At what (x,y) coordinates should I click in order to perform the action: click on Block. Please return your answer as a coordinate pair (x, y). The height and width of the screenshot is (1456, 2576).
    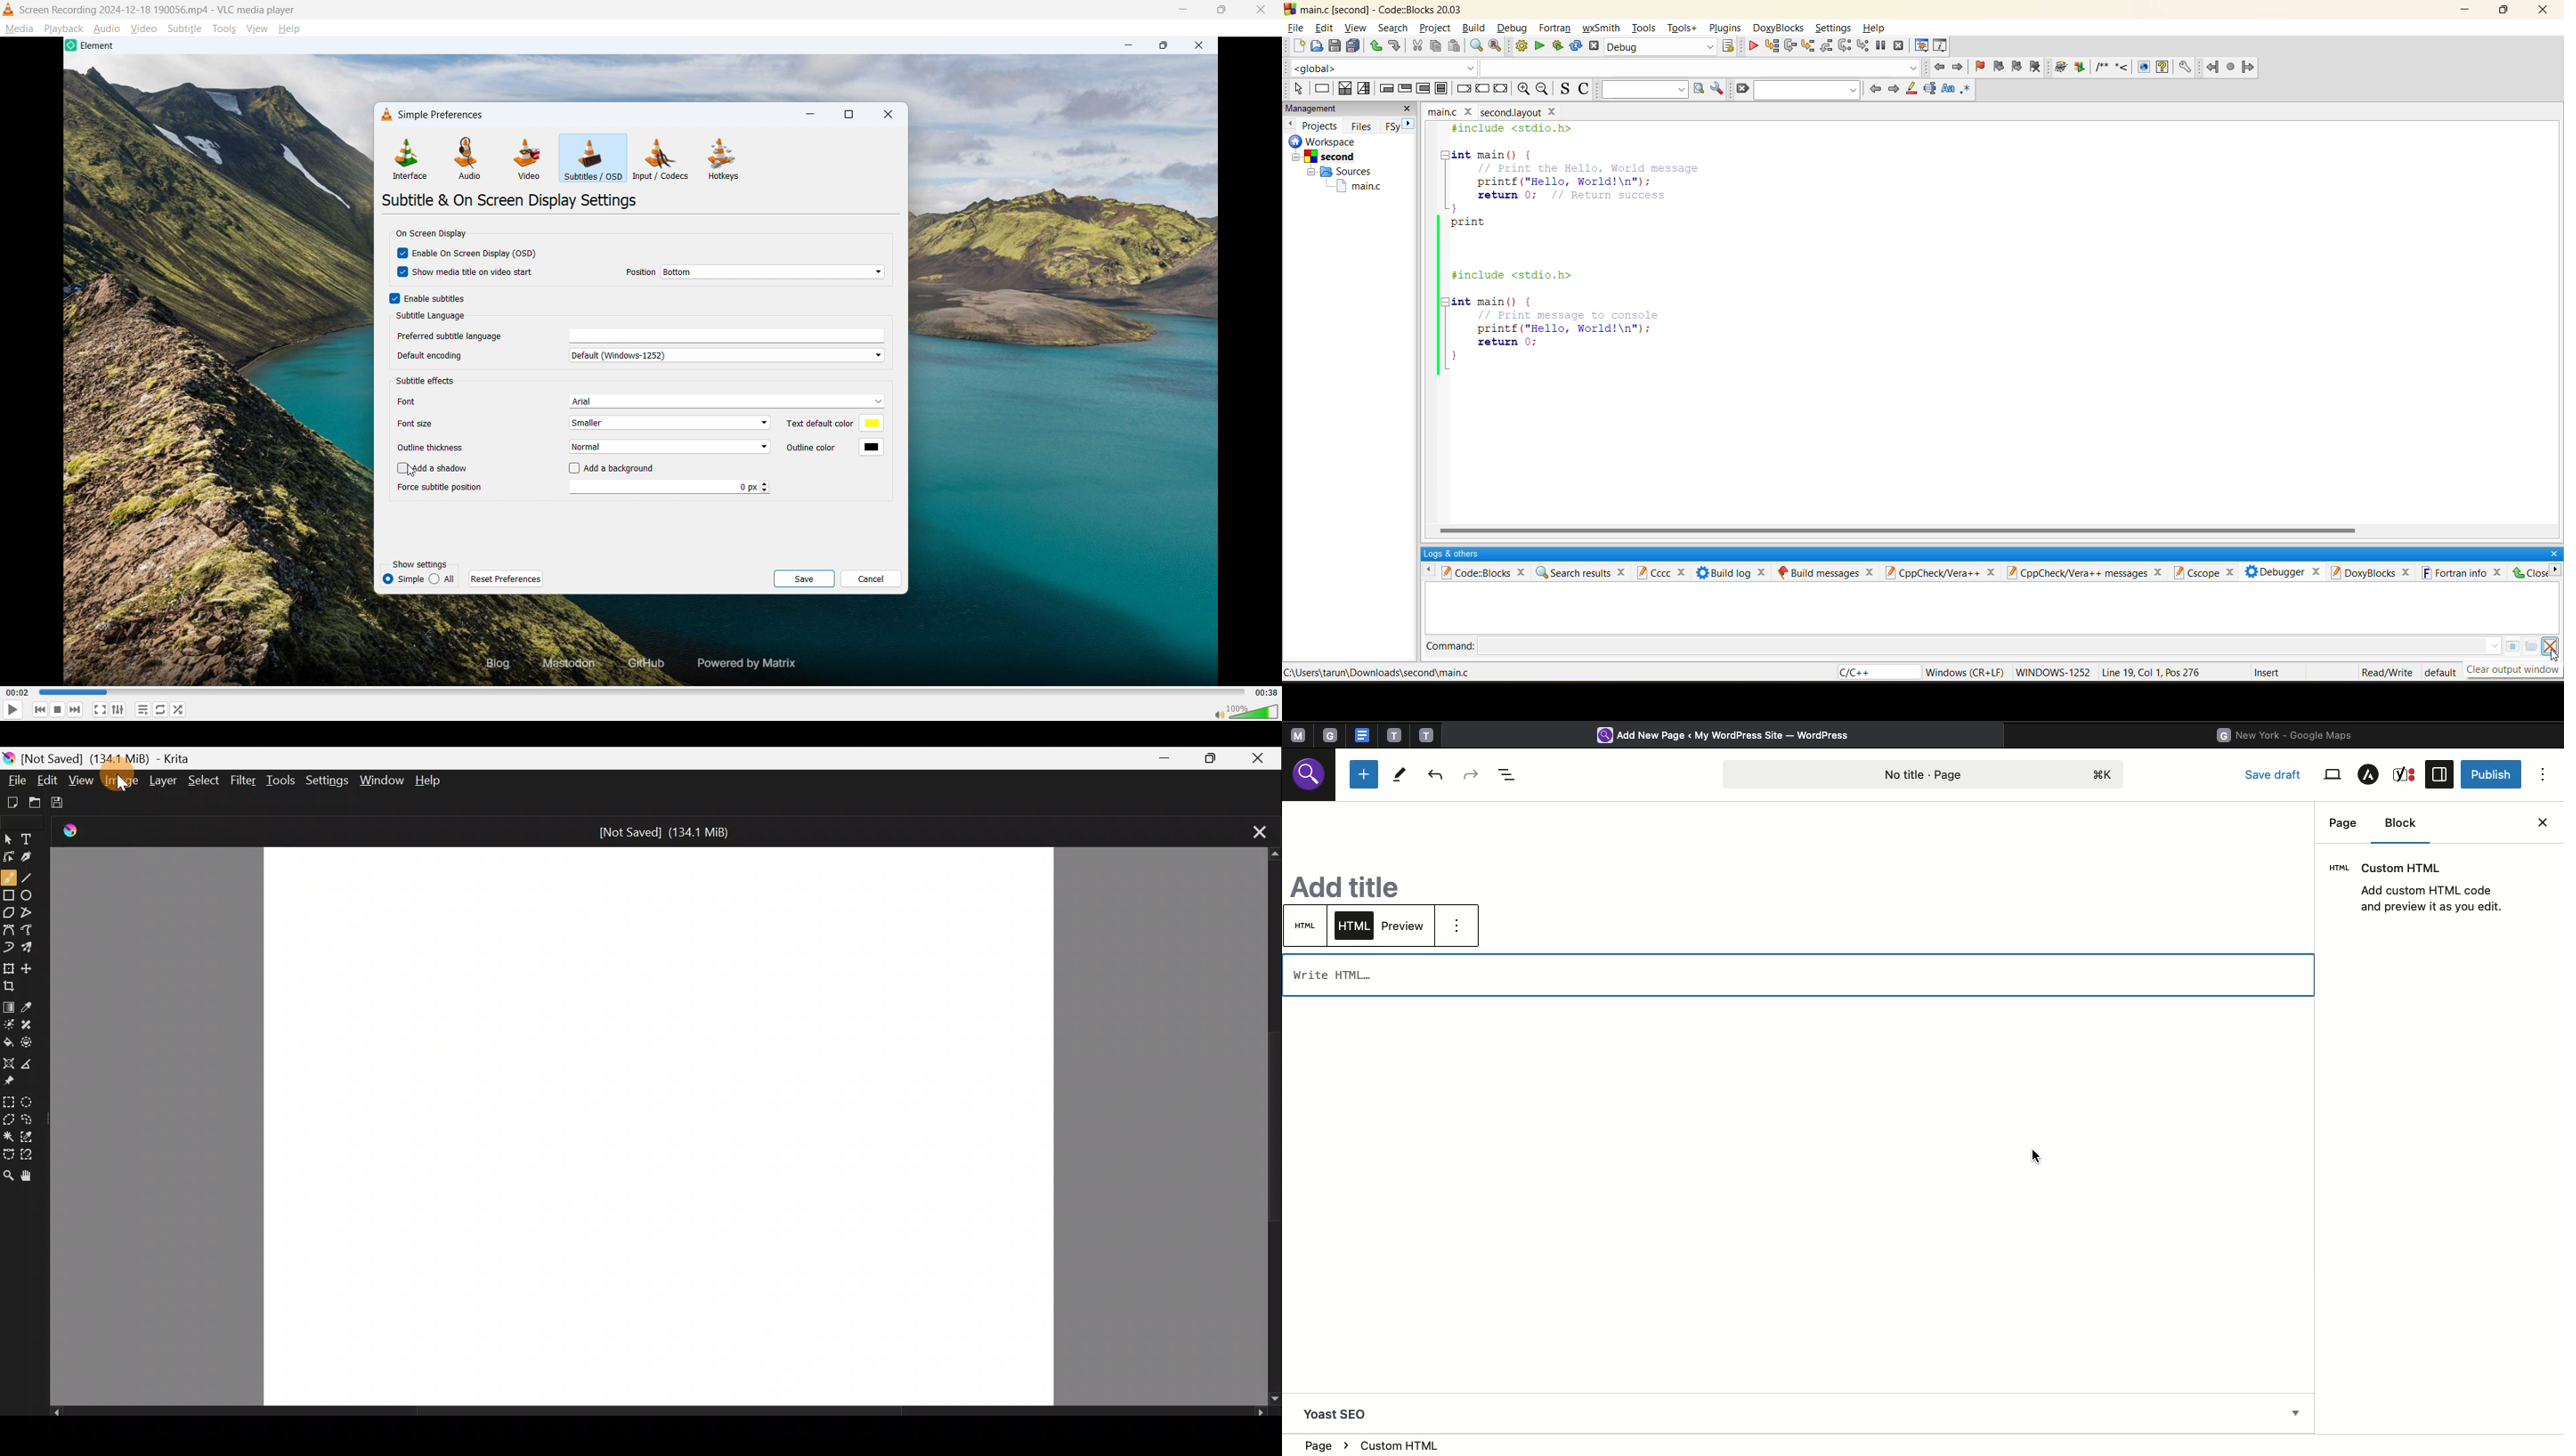
    Looking at the image, I should click on (2406, 826).